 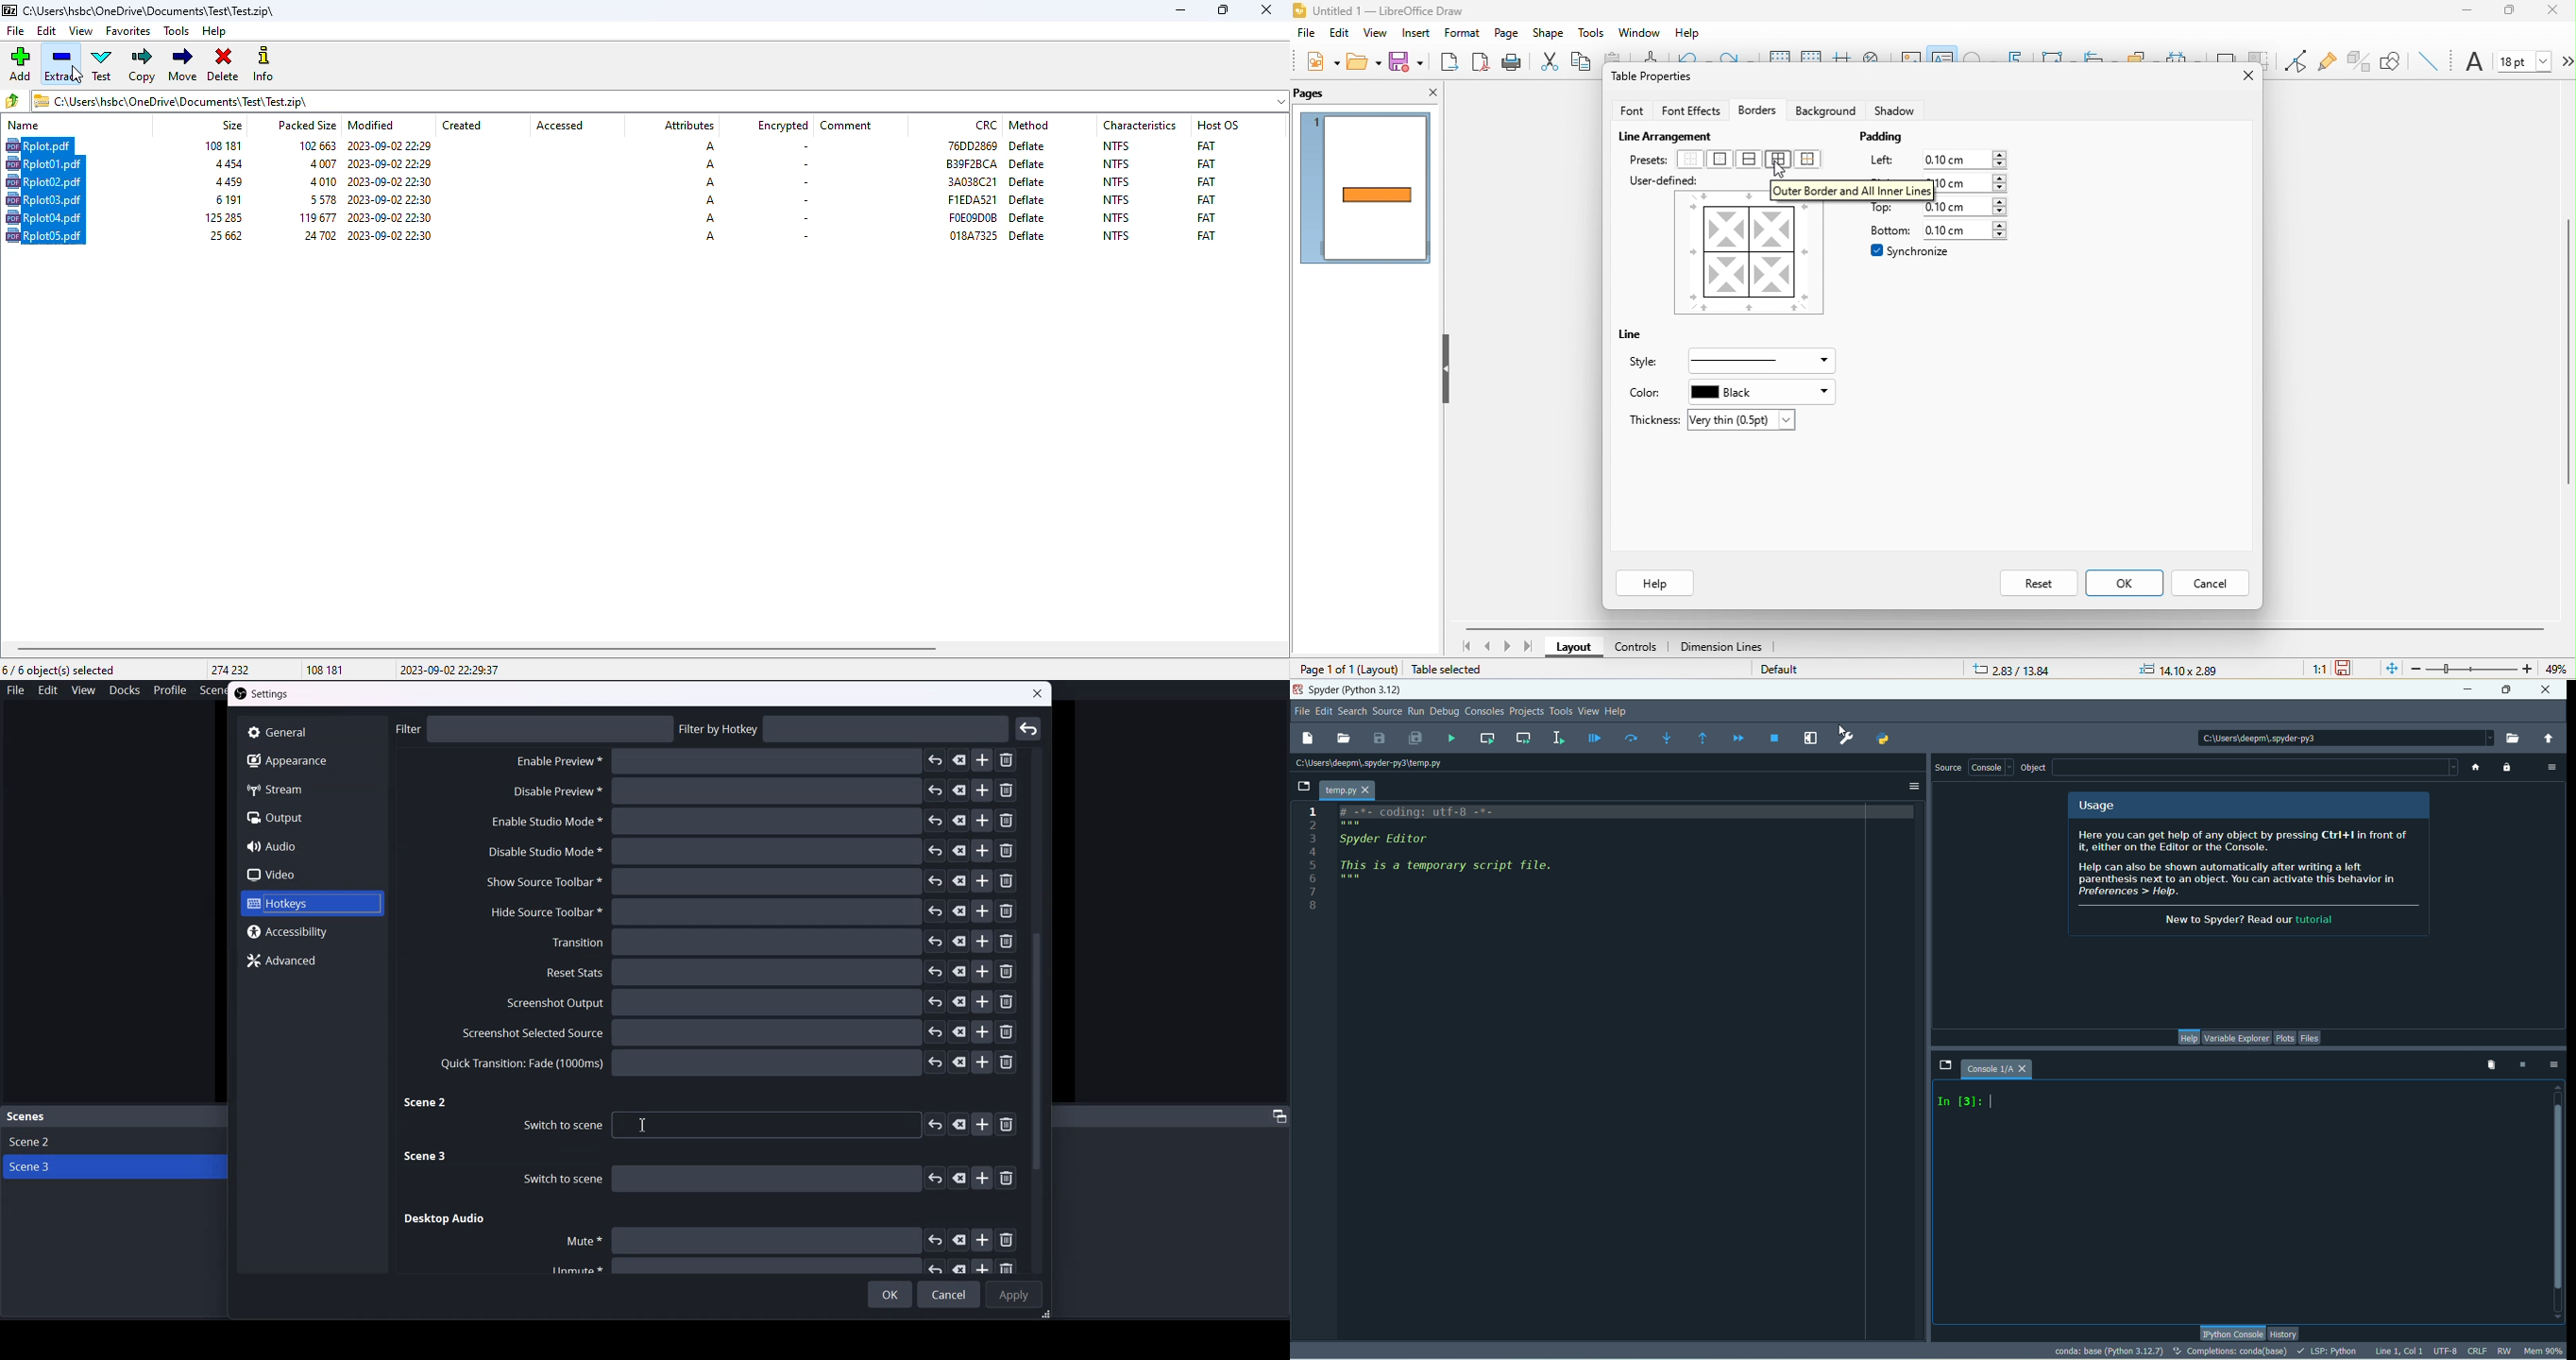 What do you see at coordinates (1525, 713) in the screenshot?
I see `projects` at bounding box center [1525, 713].